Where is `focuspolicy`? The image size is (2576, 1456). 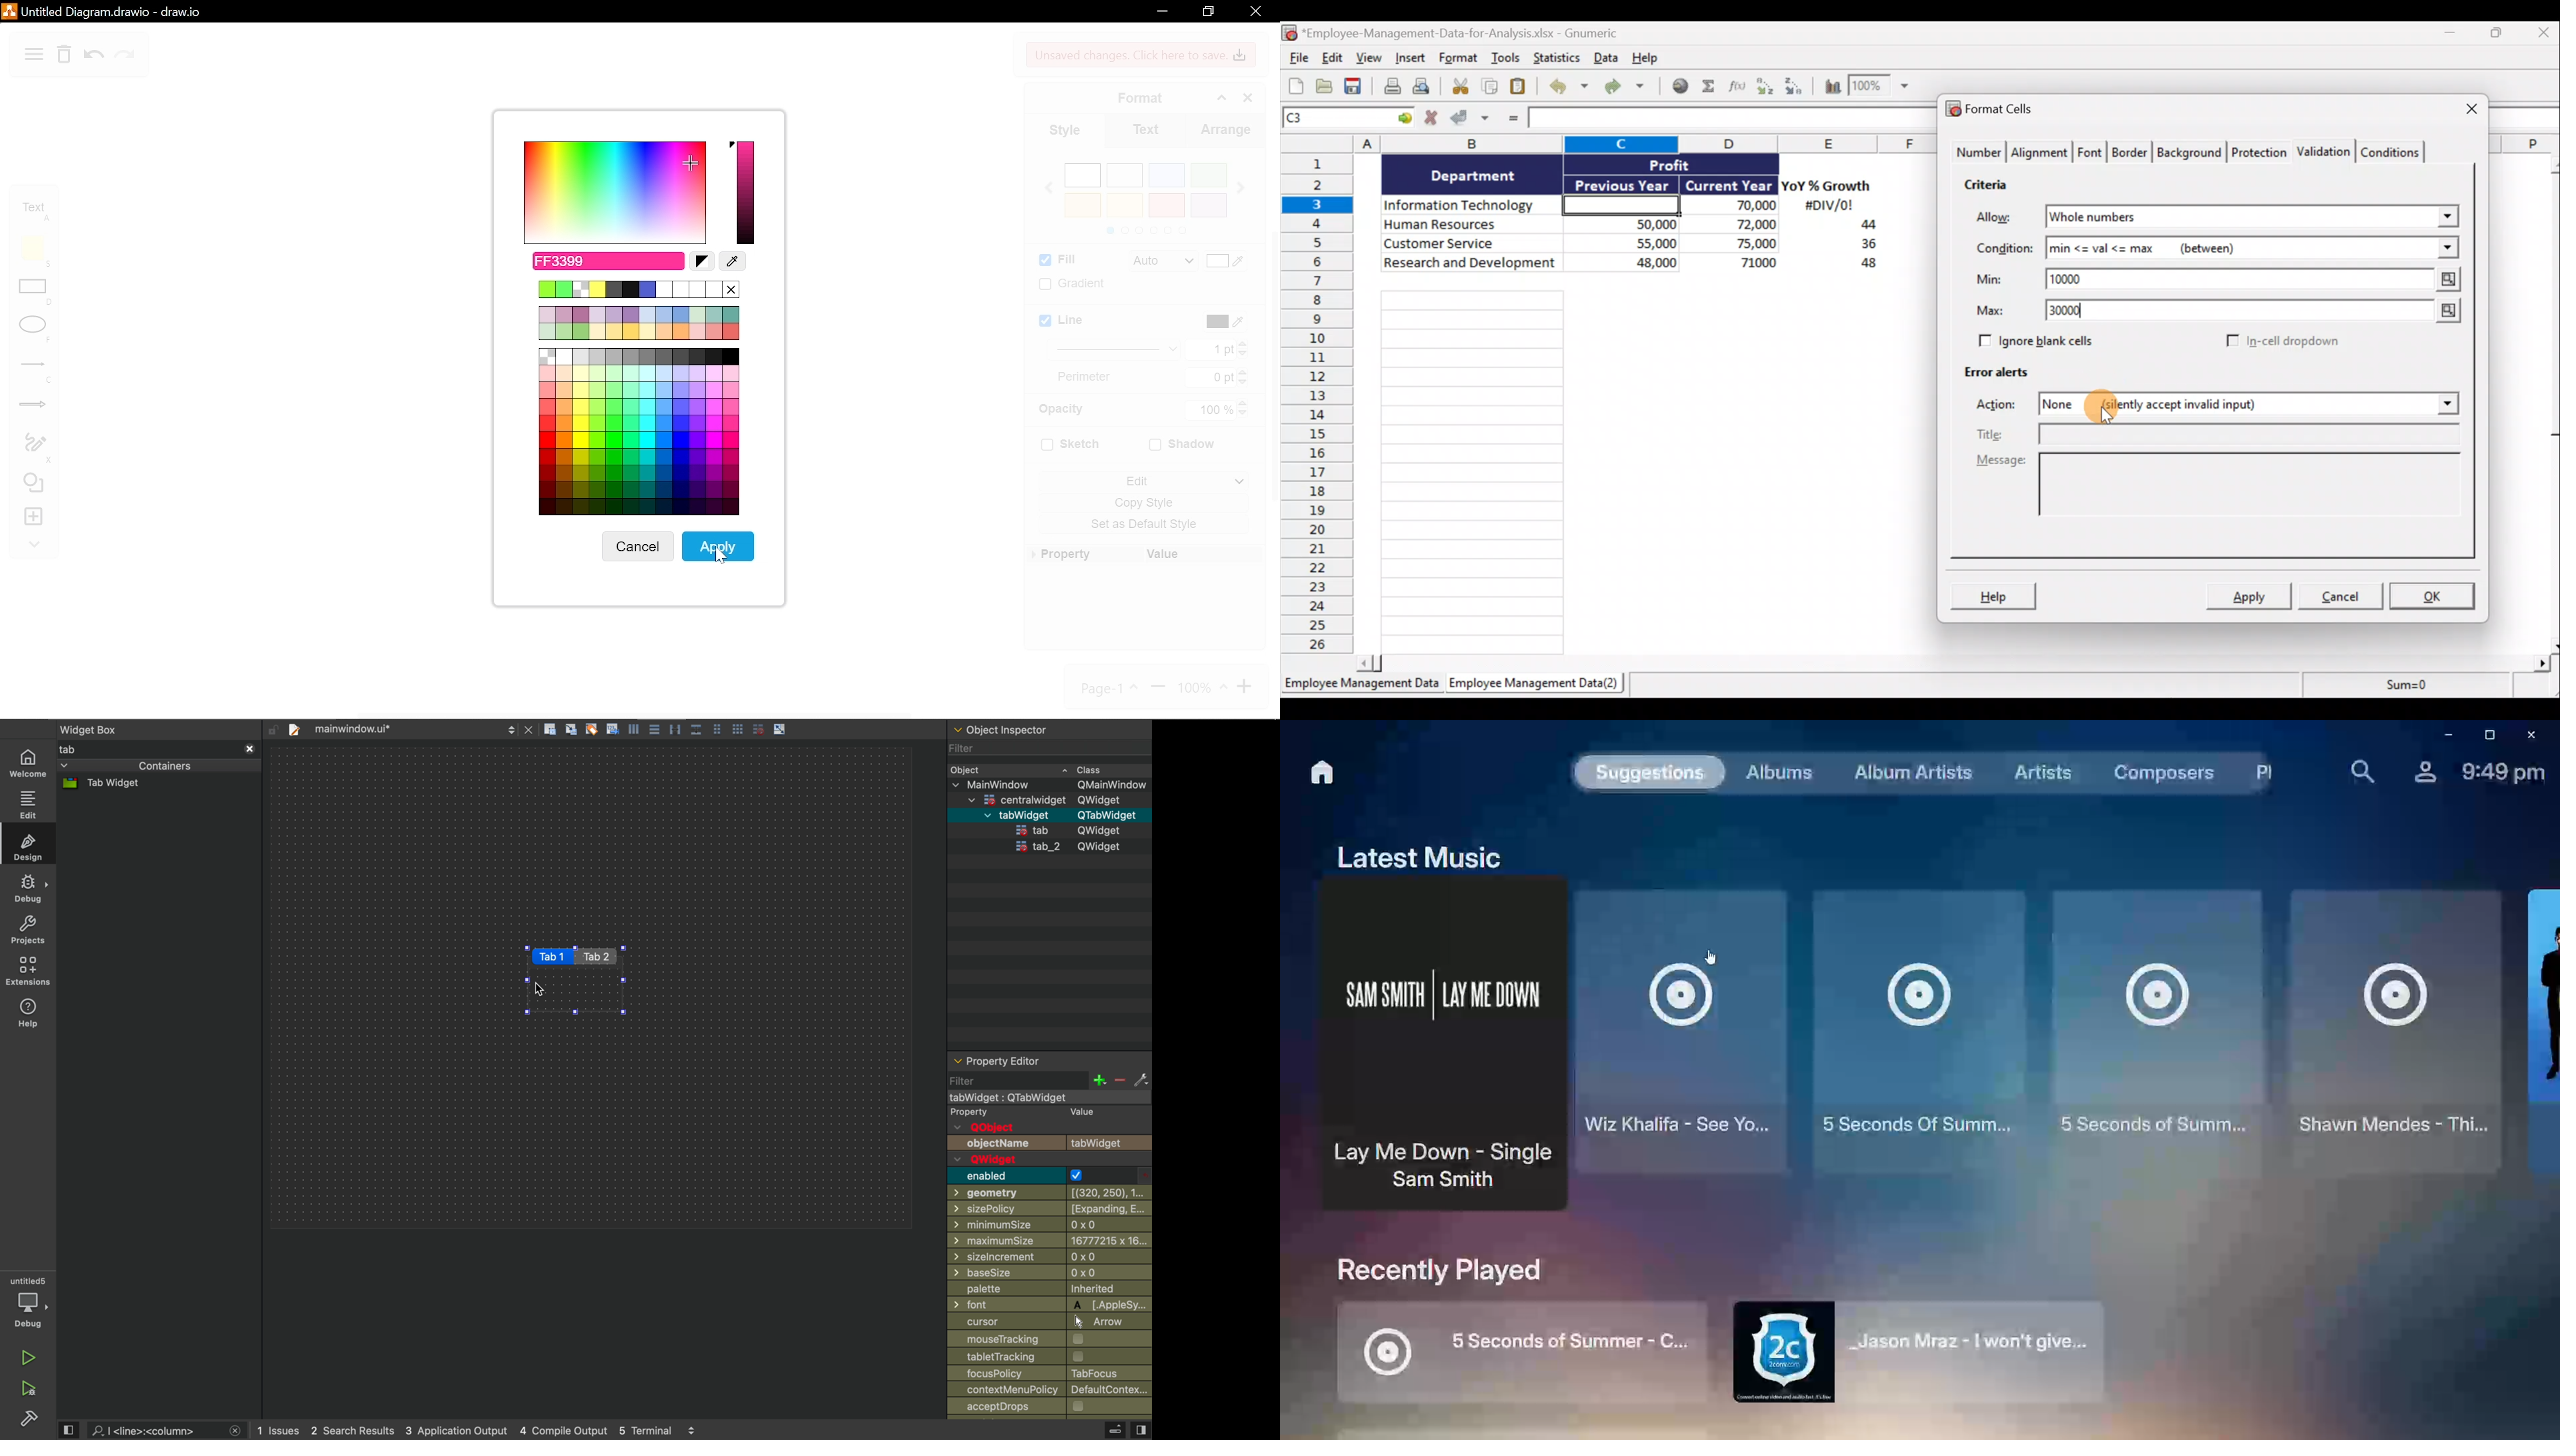 focuspolicy is located at coordinates (1051, 1374).